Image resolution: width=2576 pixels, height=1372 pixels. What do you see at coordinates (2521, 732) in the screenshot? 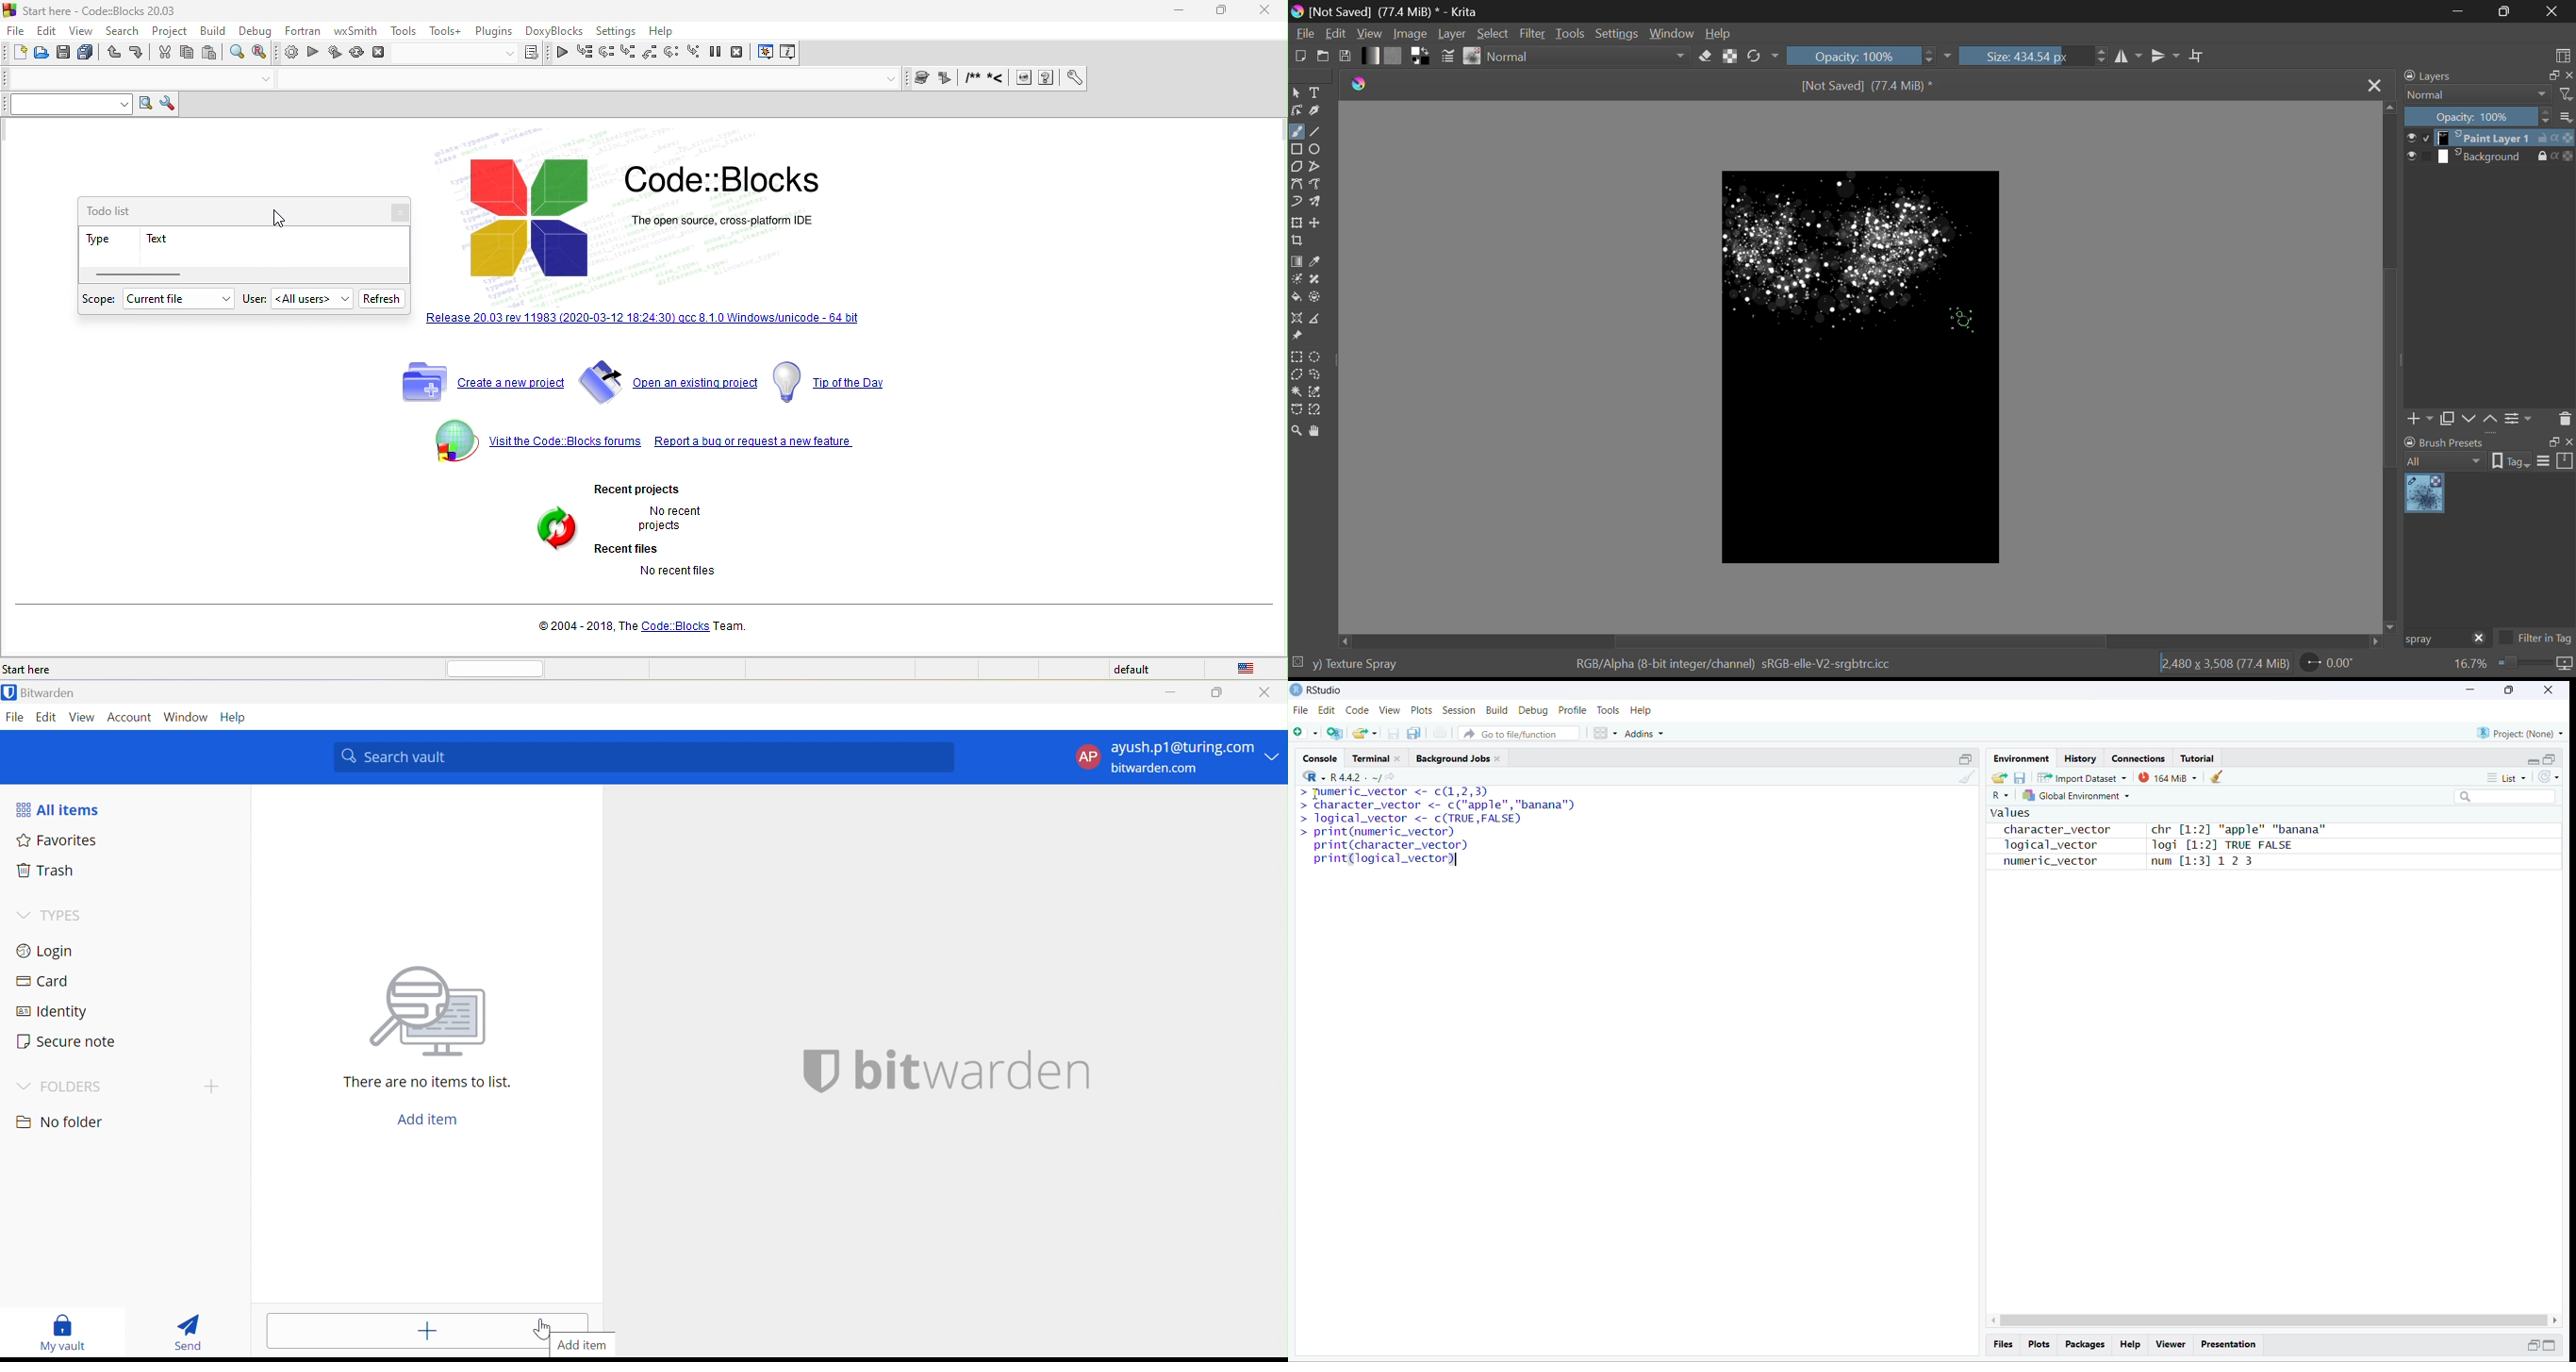
I see `Project: (None)` at bounding box center [2521, 732].